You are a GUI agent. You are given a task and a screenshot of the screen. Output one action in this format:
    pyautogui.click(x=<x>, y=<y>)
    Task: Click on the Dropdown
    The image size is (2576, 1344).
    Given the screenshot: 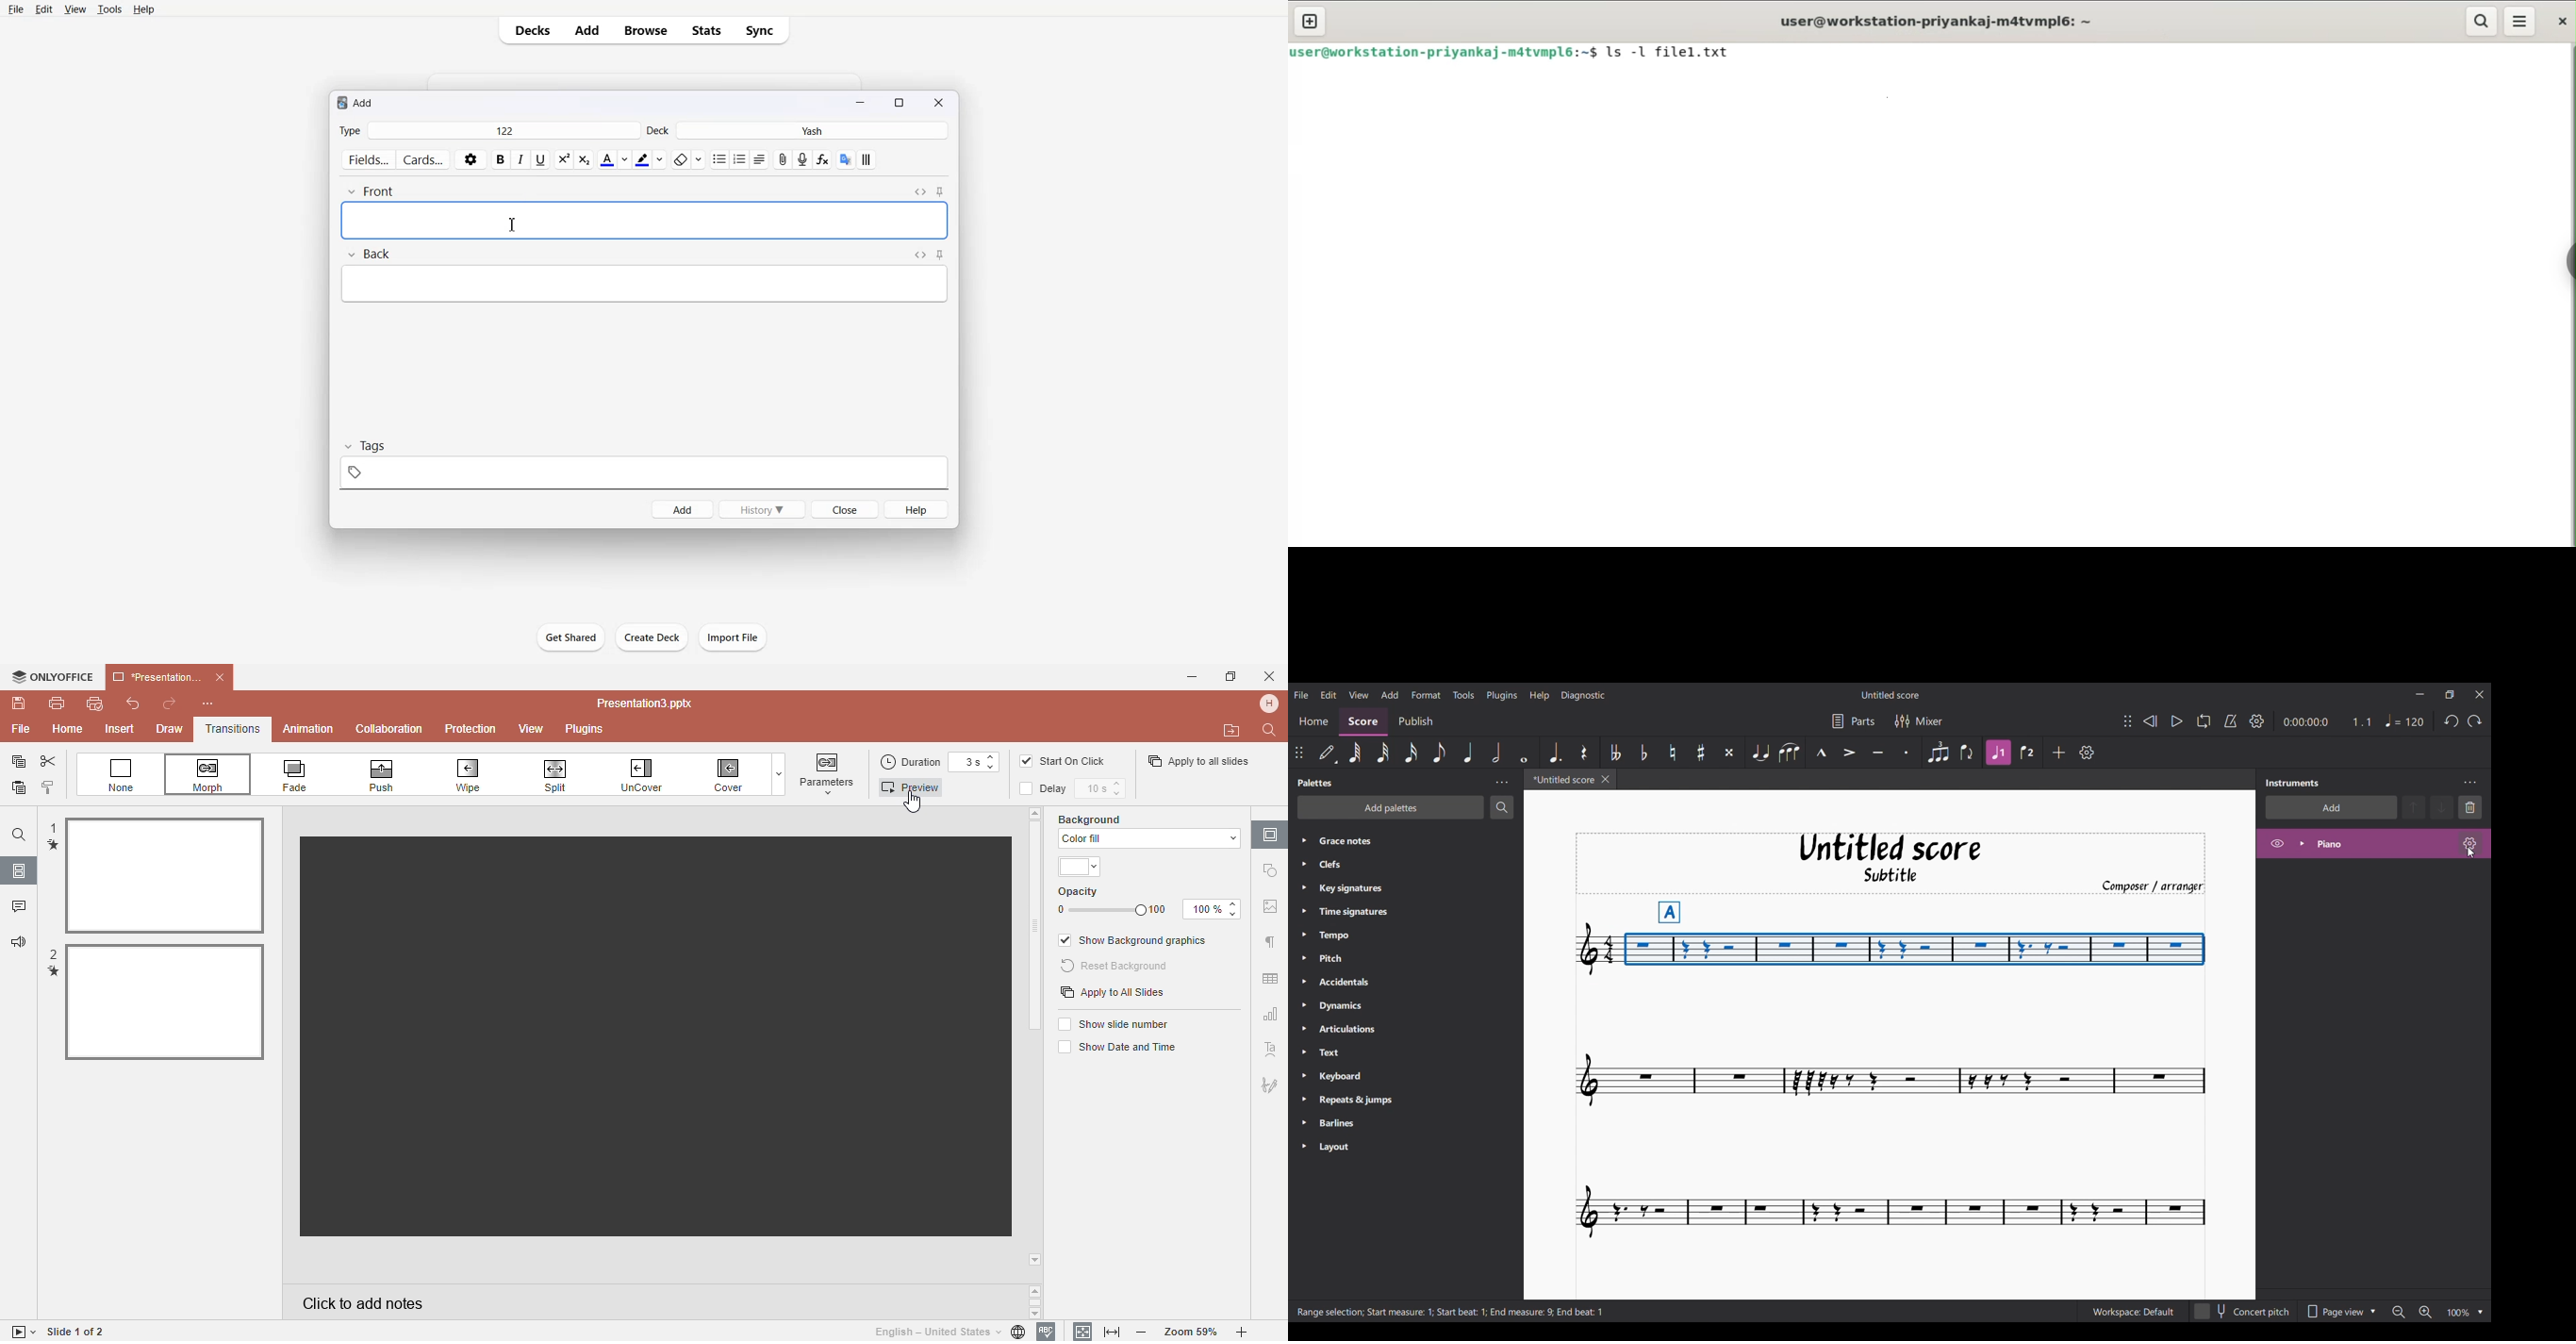 What is the action you would take?
    pyautogui.click(x=776, y=774)
    